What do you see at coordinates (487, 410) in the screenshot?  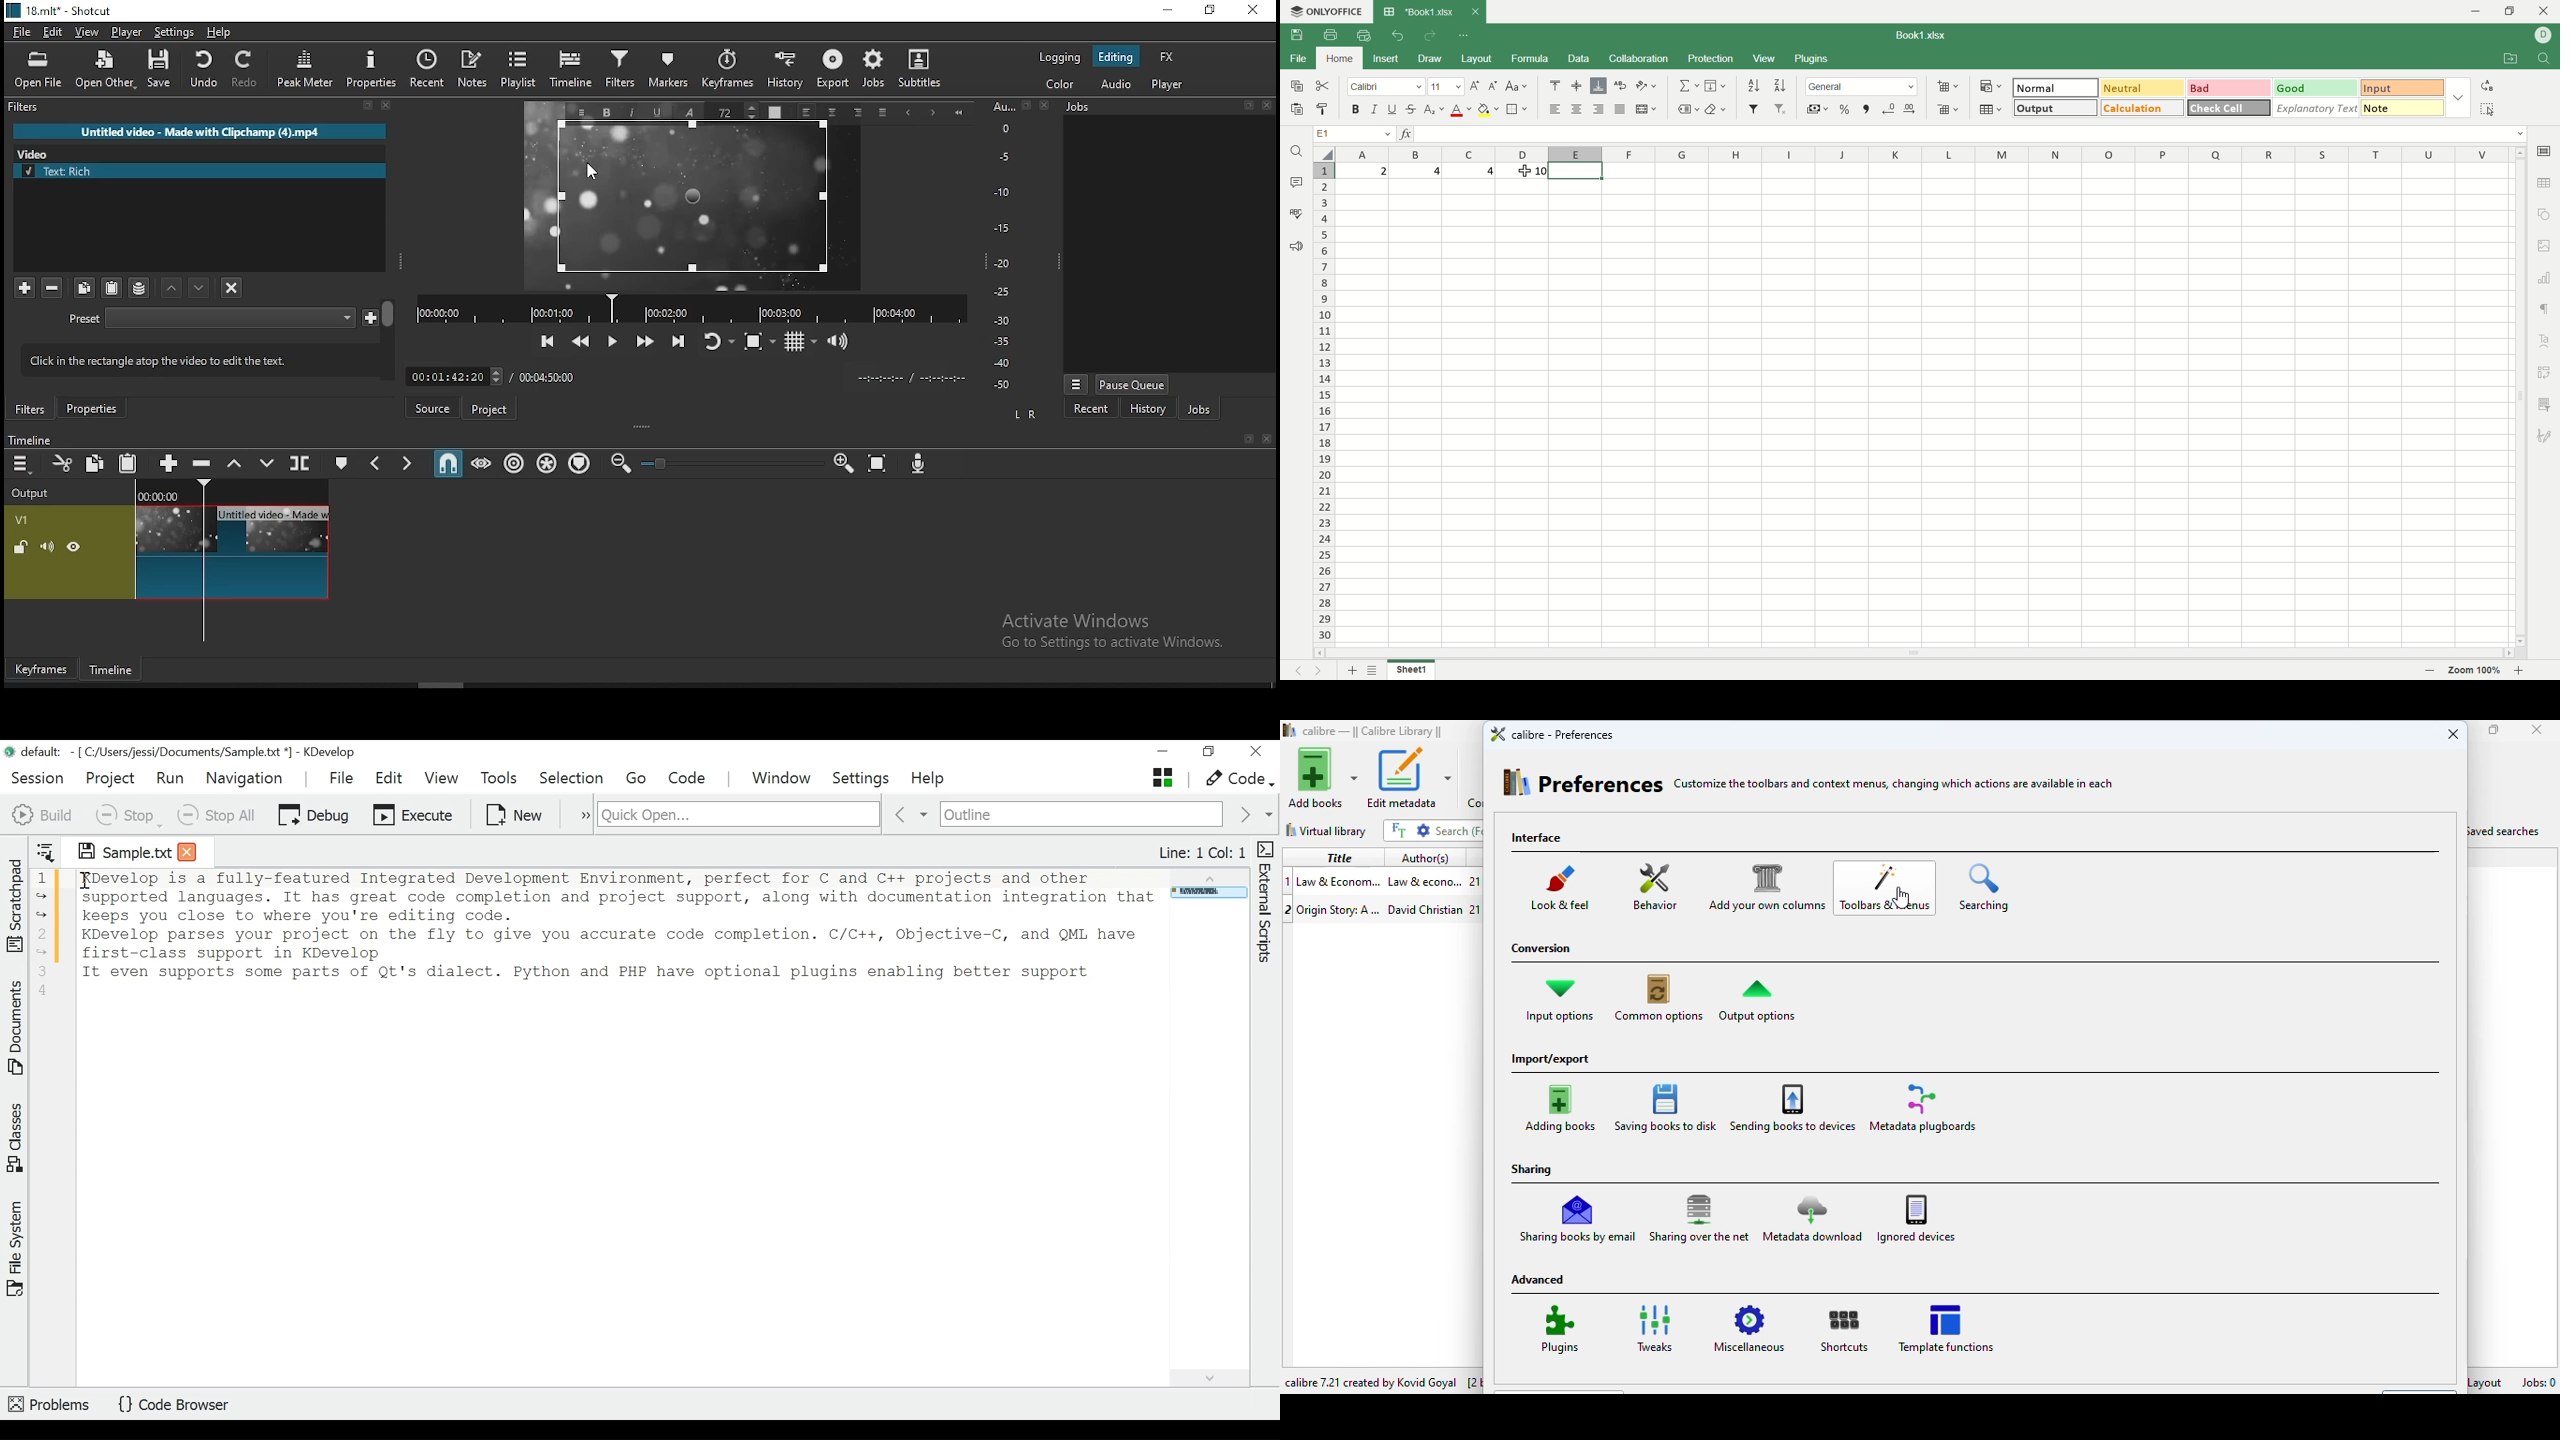 I see `project` at bounding box center [487, 410].